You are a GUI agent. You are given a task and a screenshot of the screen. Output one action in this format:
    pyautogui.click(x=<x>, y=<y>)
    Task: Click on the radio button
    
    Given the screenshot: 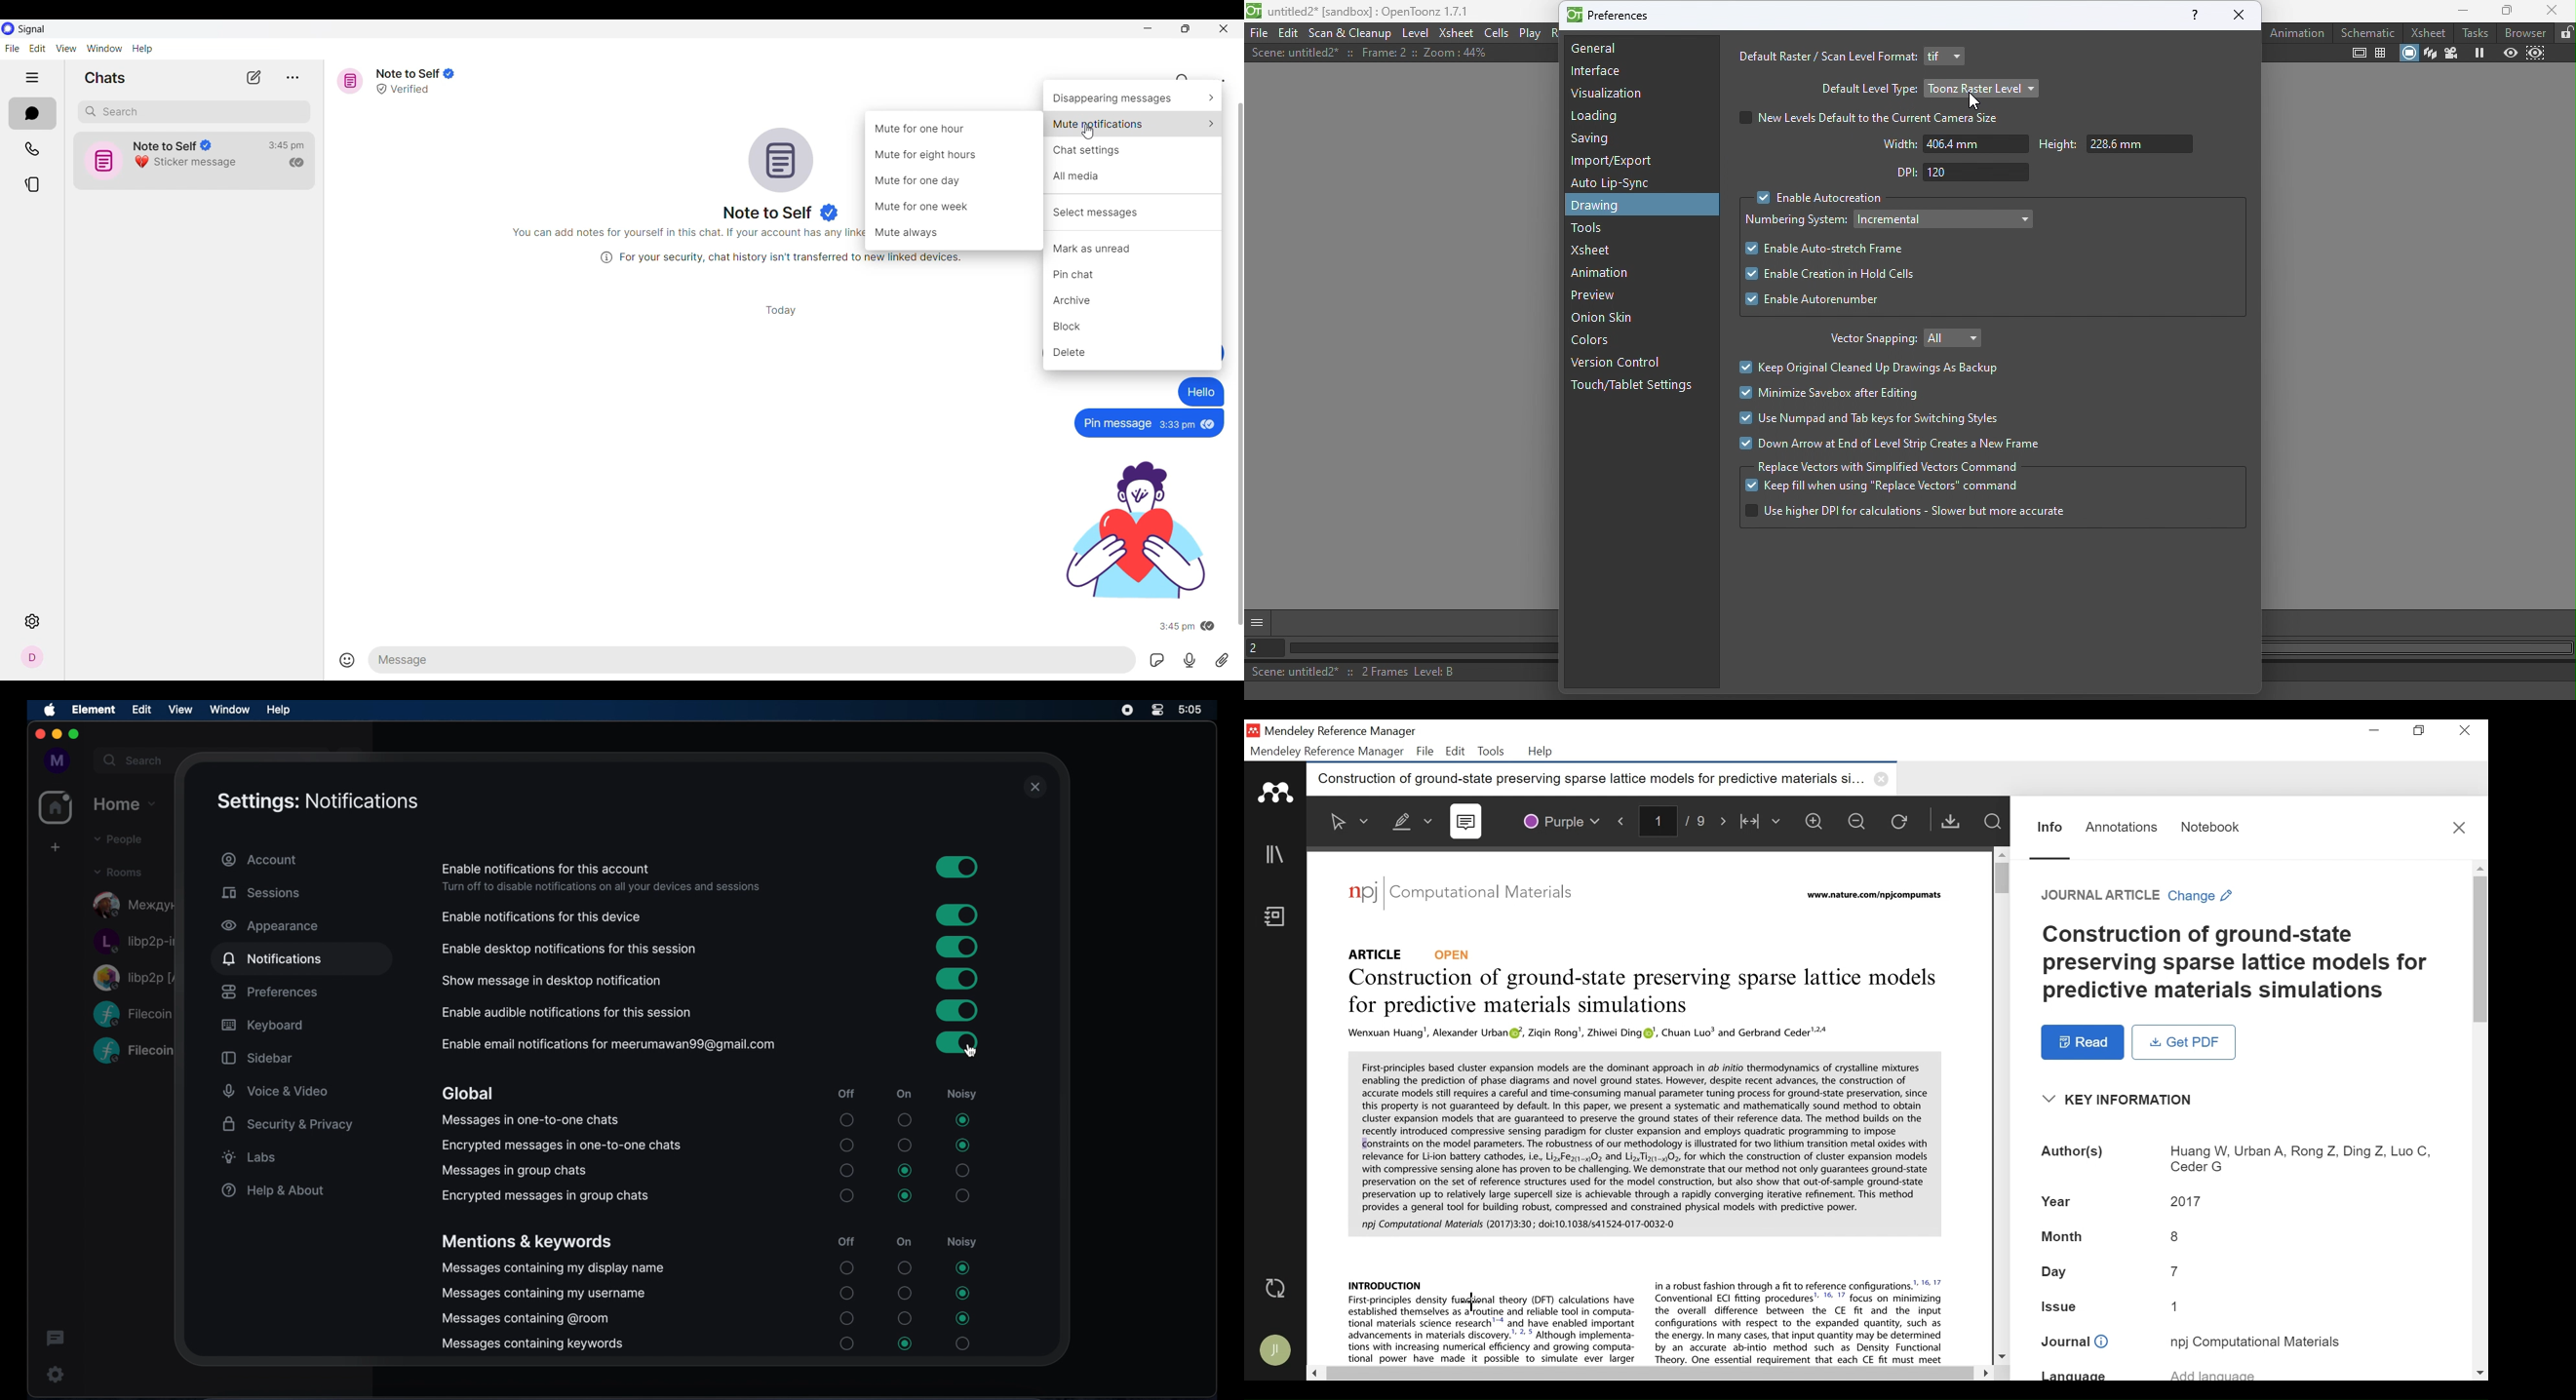 What is the action you would take?
    pyautogui.click(x=962, y=1268)
    